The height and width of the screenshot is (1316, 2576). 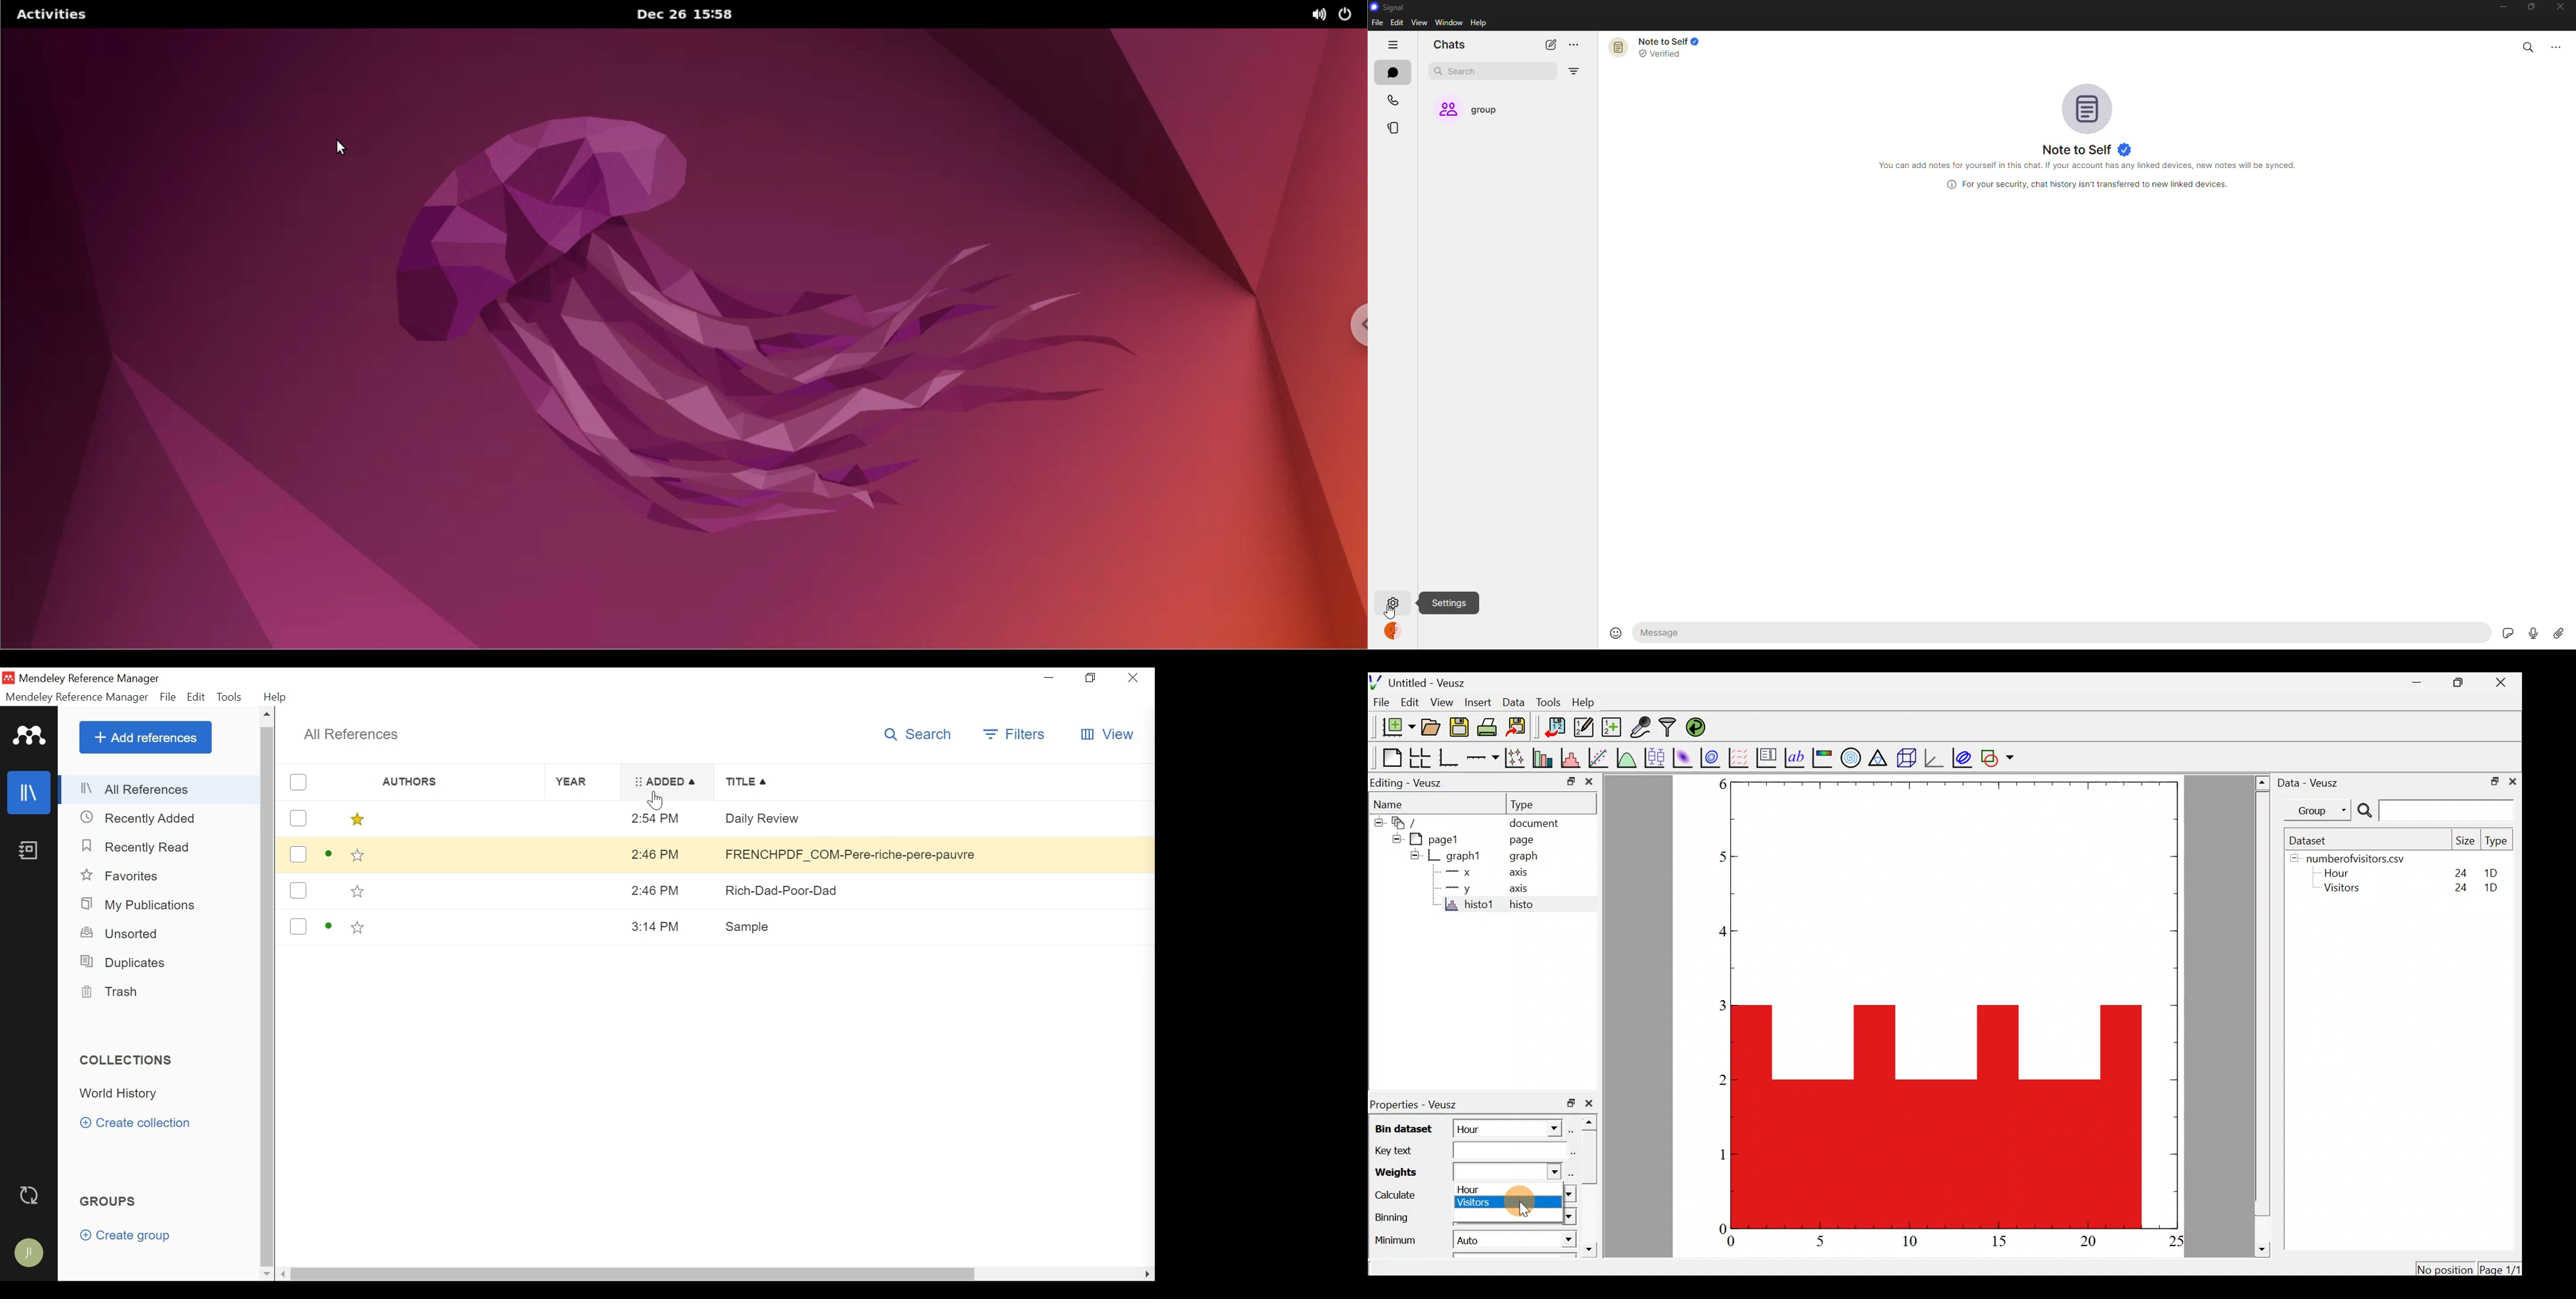 What do you see at coordinates (667, 818) in the screenshot?
I see `2:54 PM` at bounding box center [667, 818].